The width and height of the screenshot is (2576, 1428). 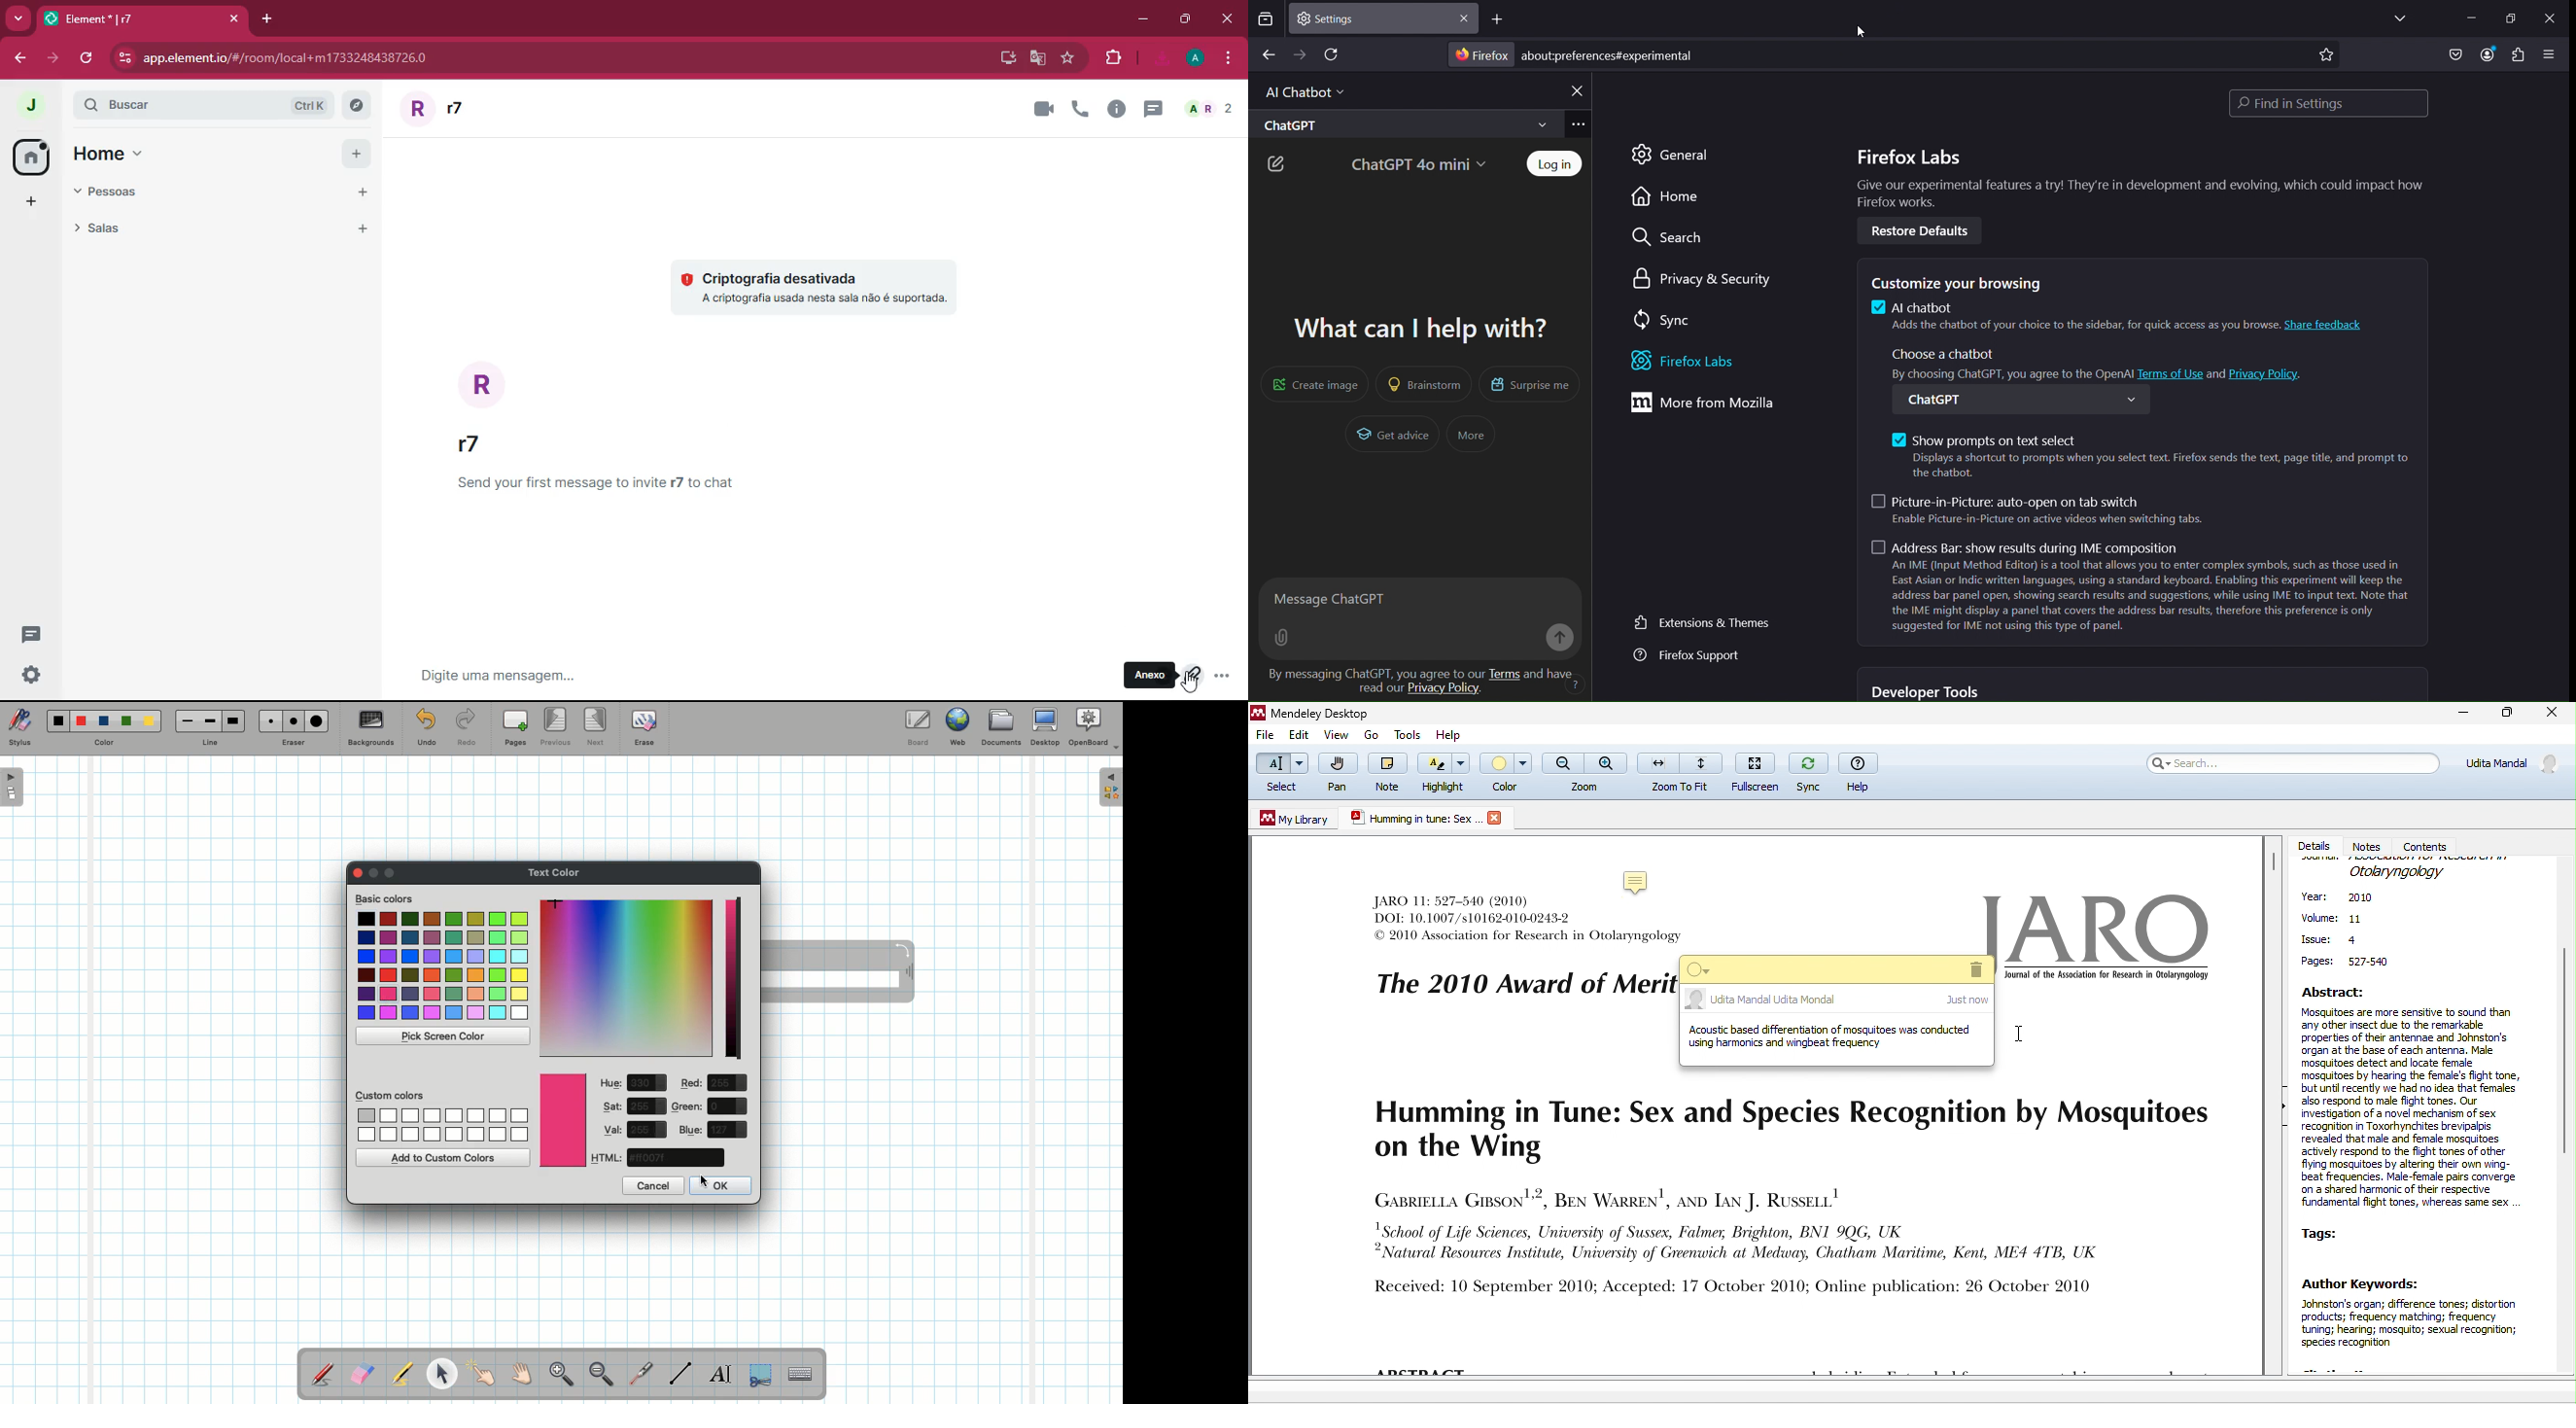 I want to click on list all tabs, so click(x=2395, y=19).